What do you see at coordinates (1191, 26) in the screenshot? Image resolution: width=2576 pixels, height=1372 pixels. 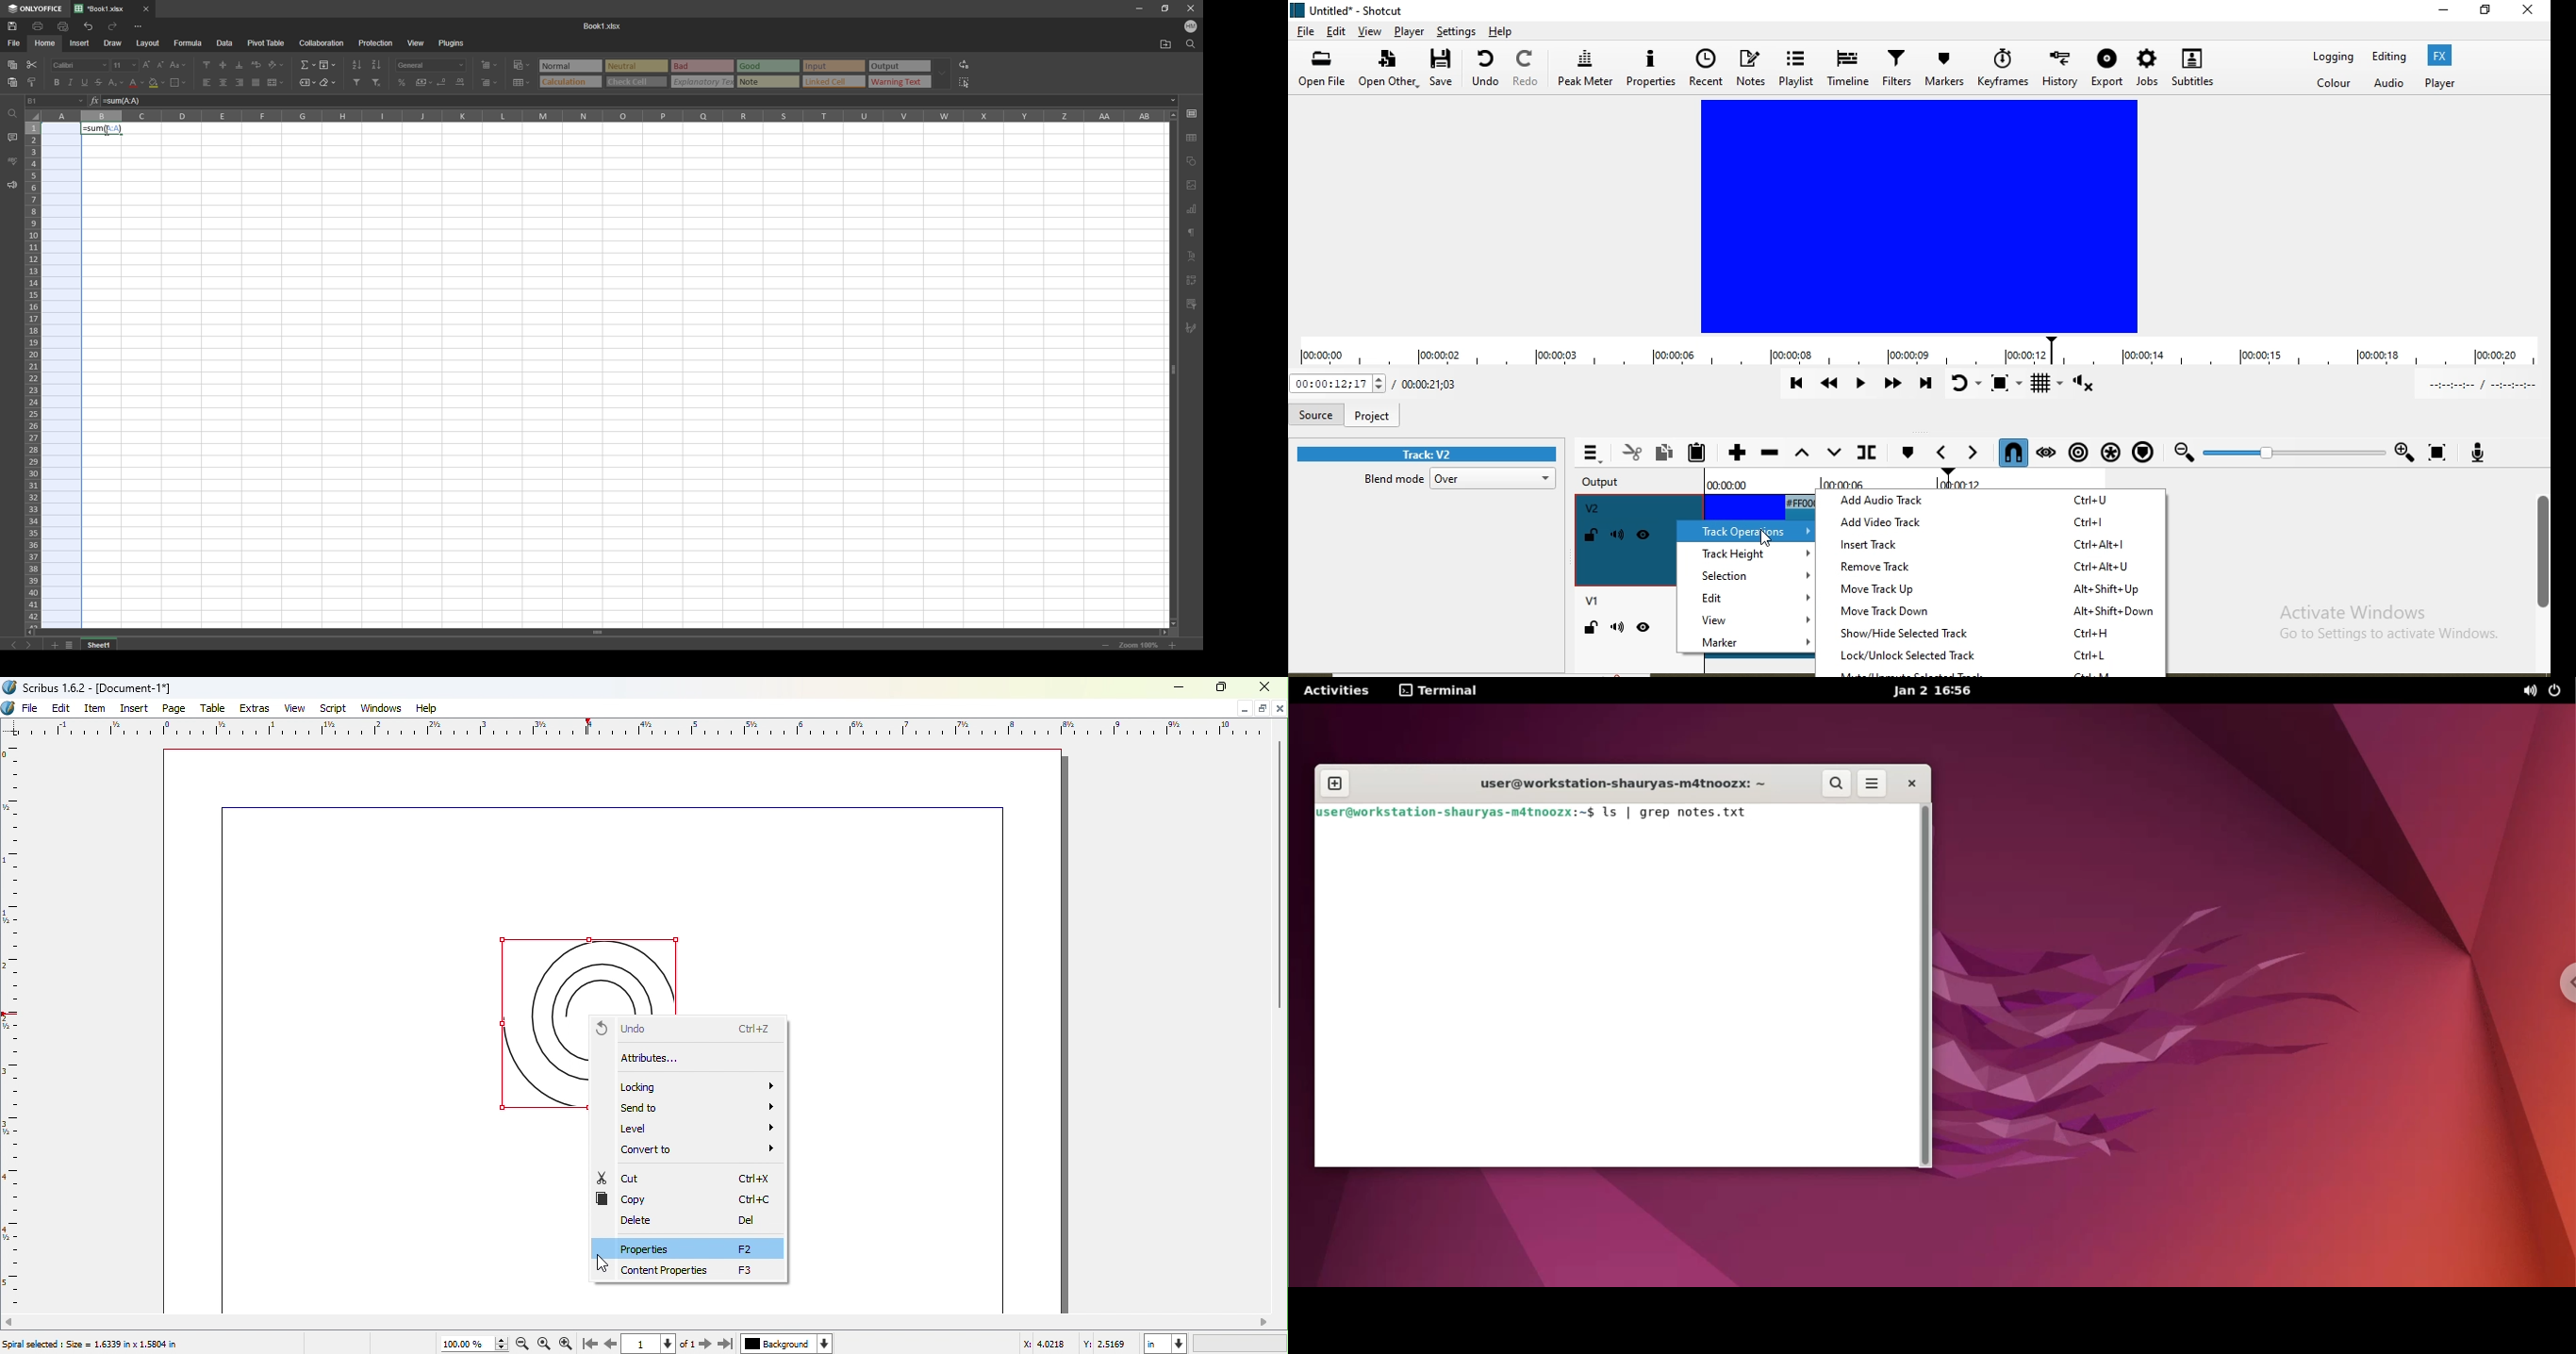 I see `profile` at bounding box center [1191, 26].